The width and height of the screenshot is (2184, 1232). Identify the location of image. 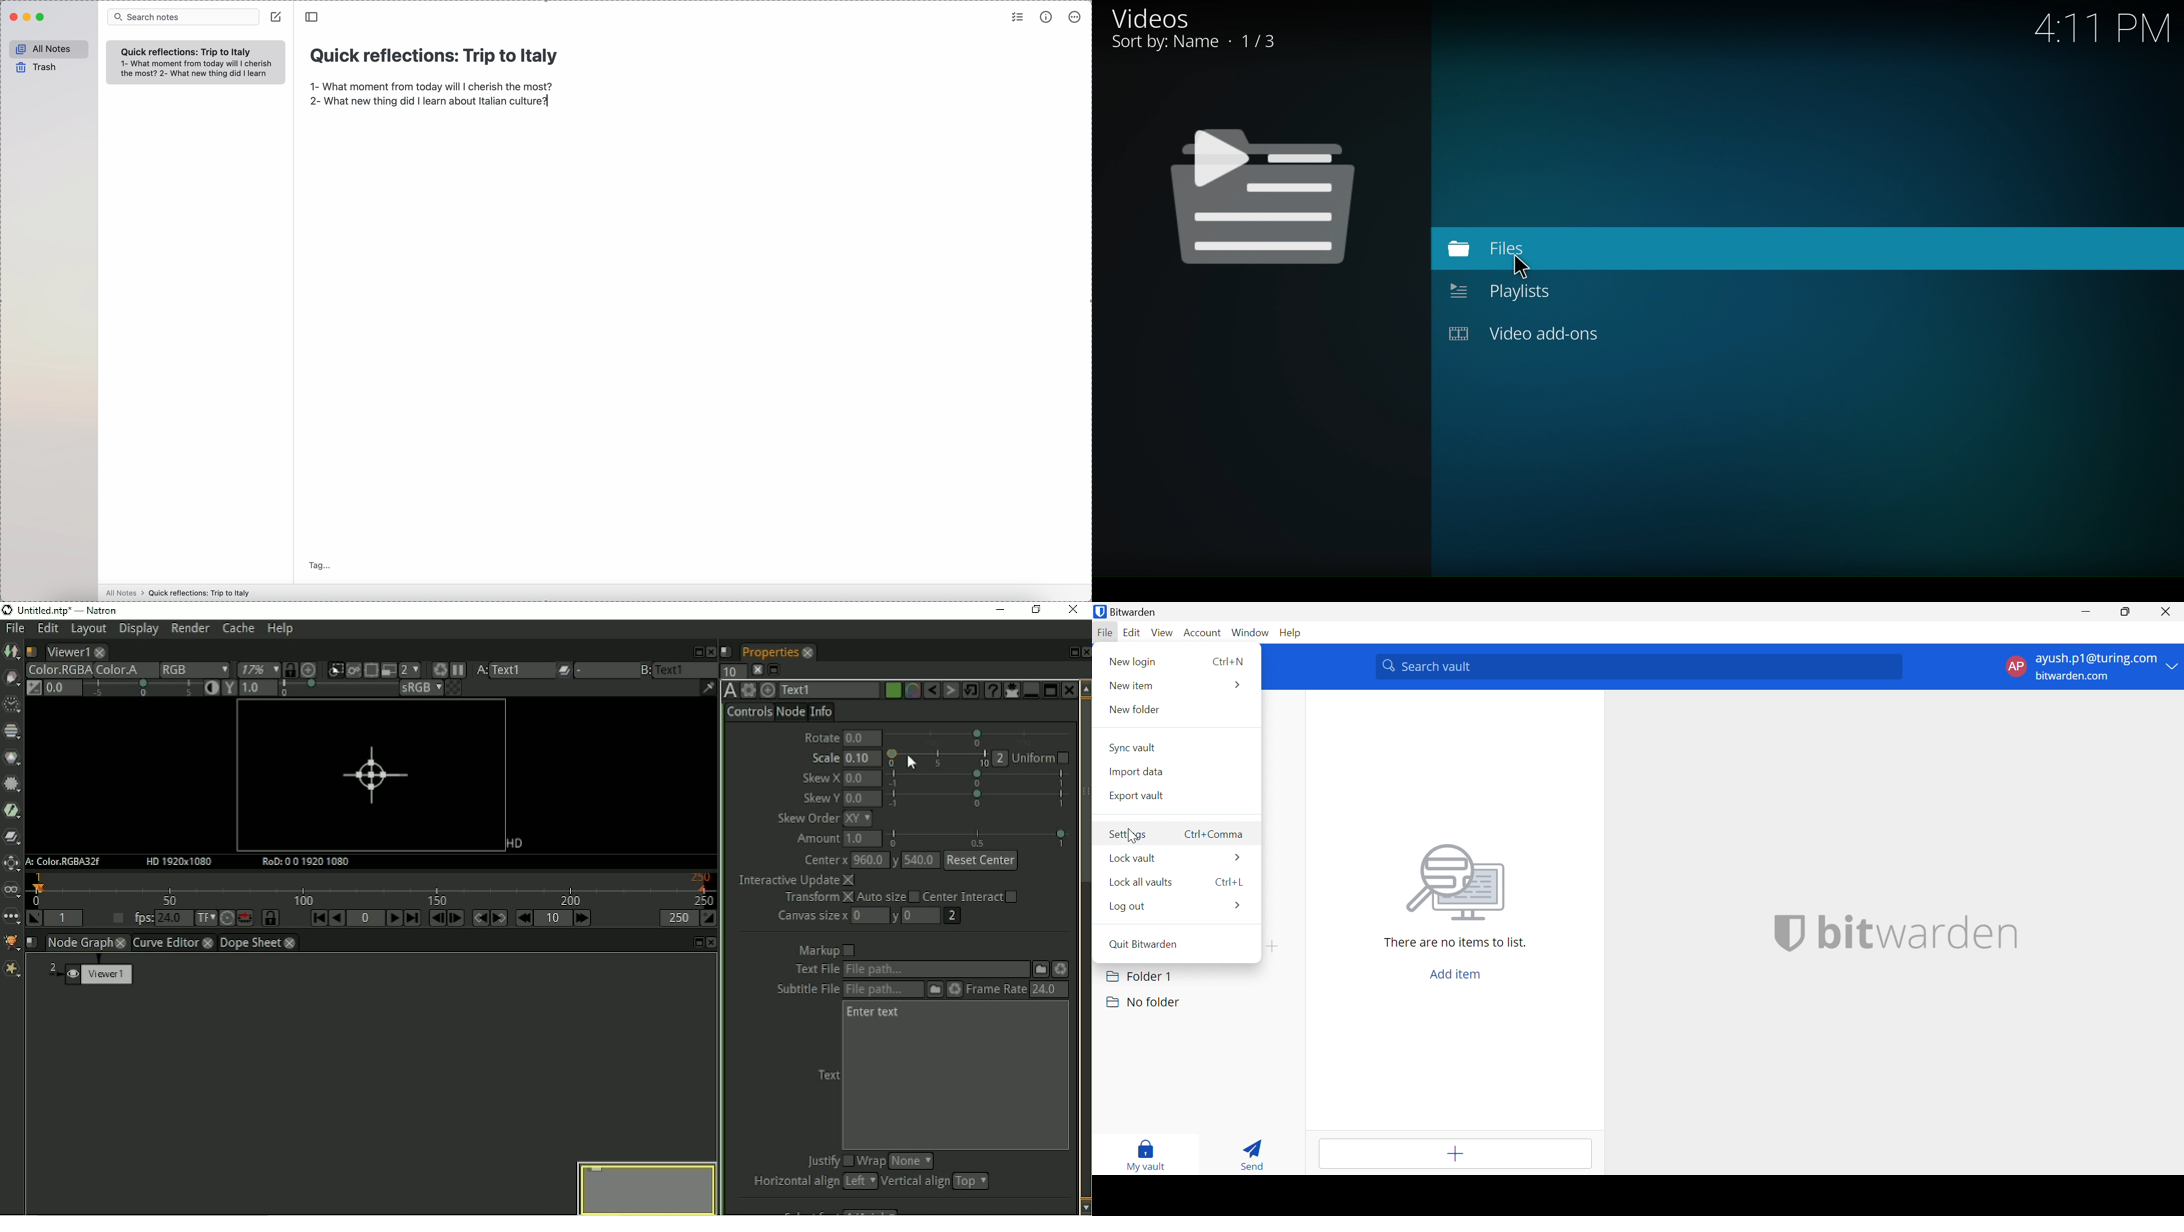
(1459, 882).